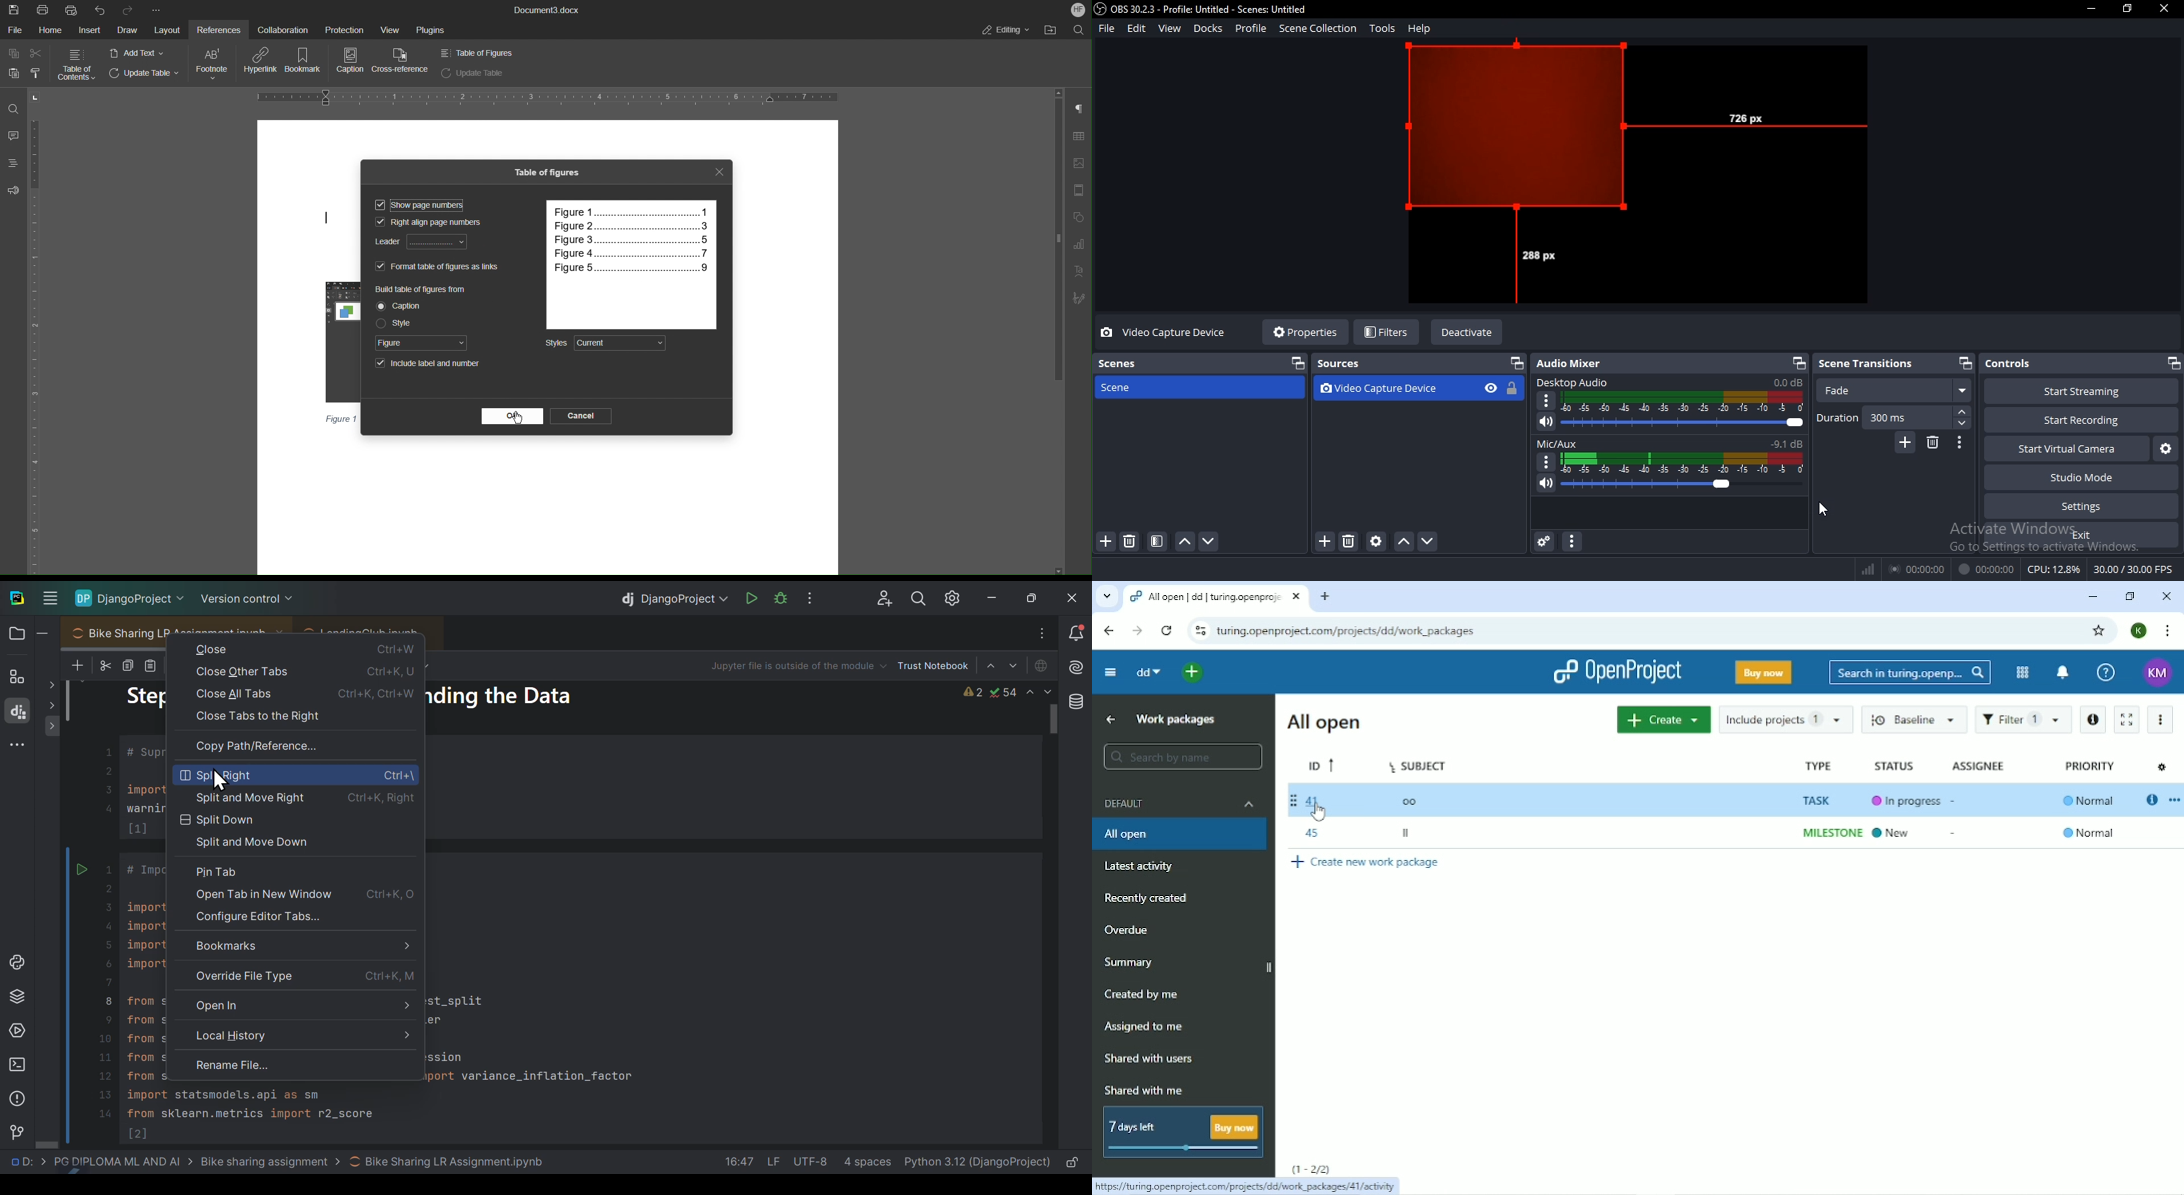 The width and height of the screenshot is (2184, 1204). What do you see at coordinates (1489, 389) in the screenshot?
I see `hide` at bounding box center [1489, 389].